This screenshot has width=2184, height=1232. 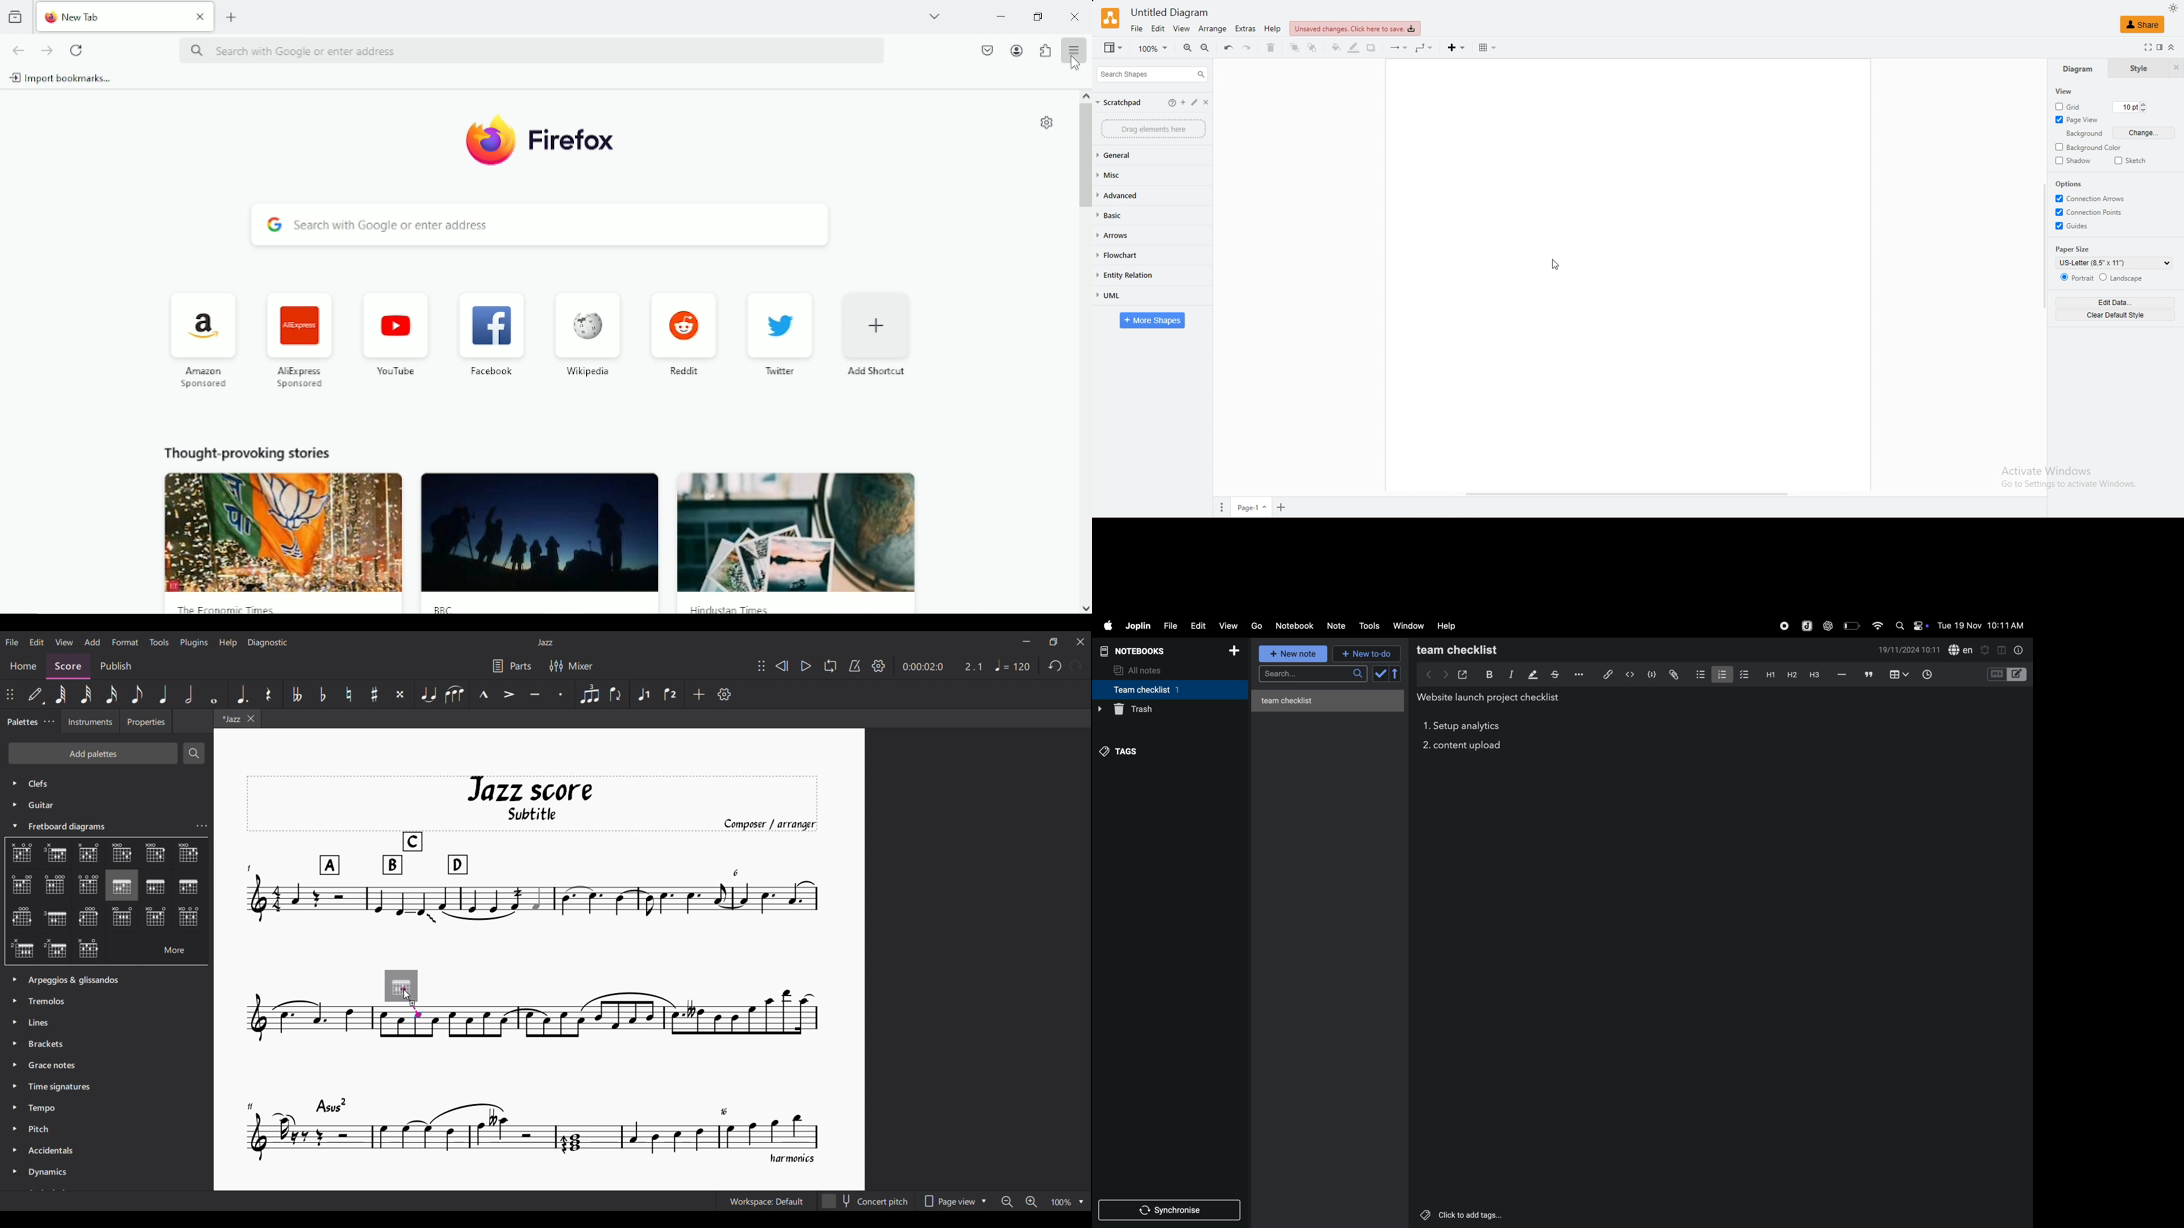 What do you see at coordinates (562, 694) in the screenshot?
I see `Staccato` at bounding box center [562, 694].